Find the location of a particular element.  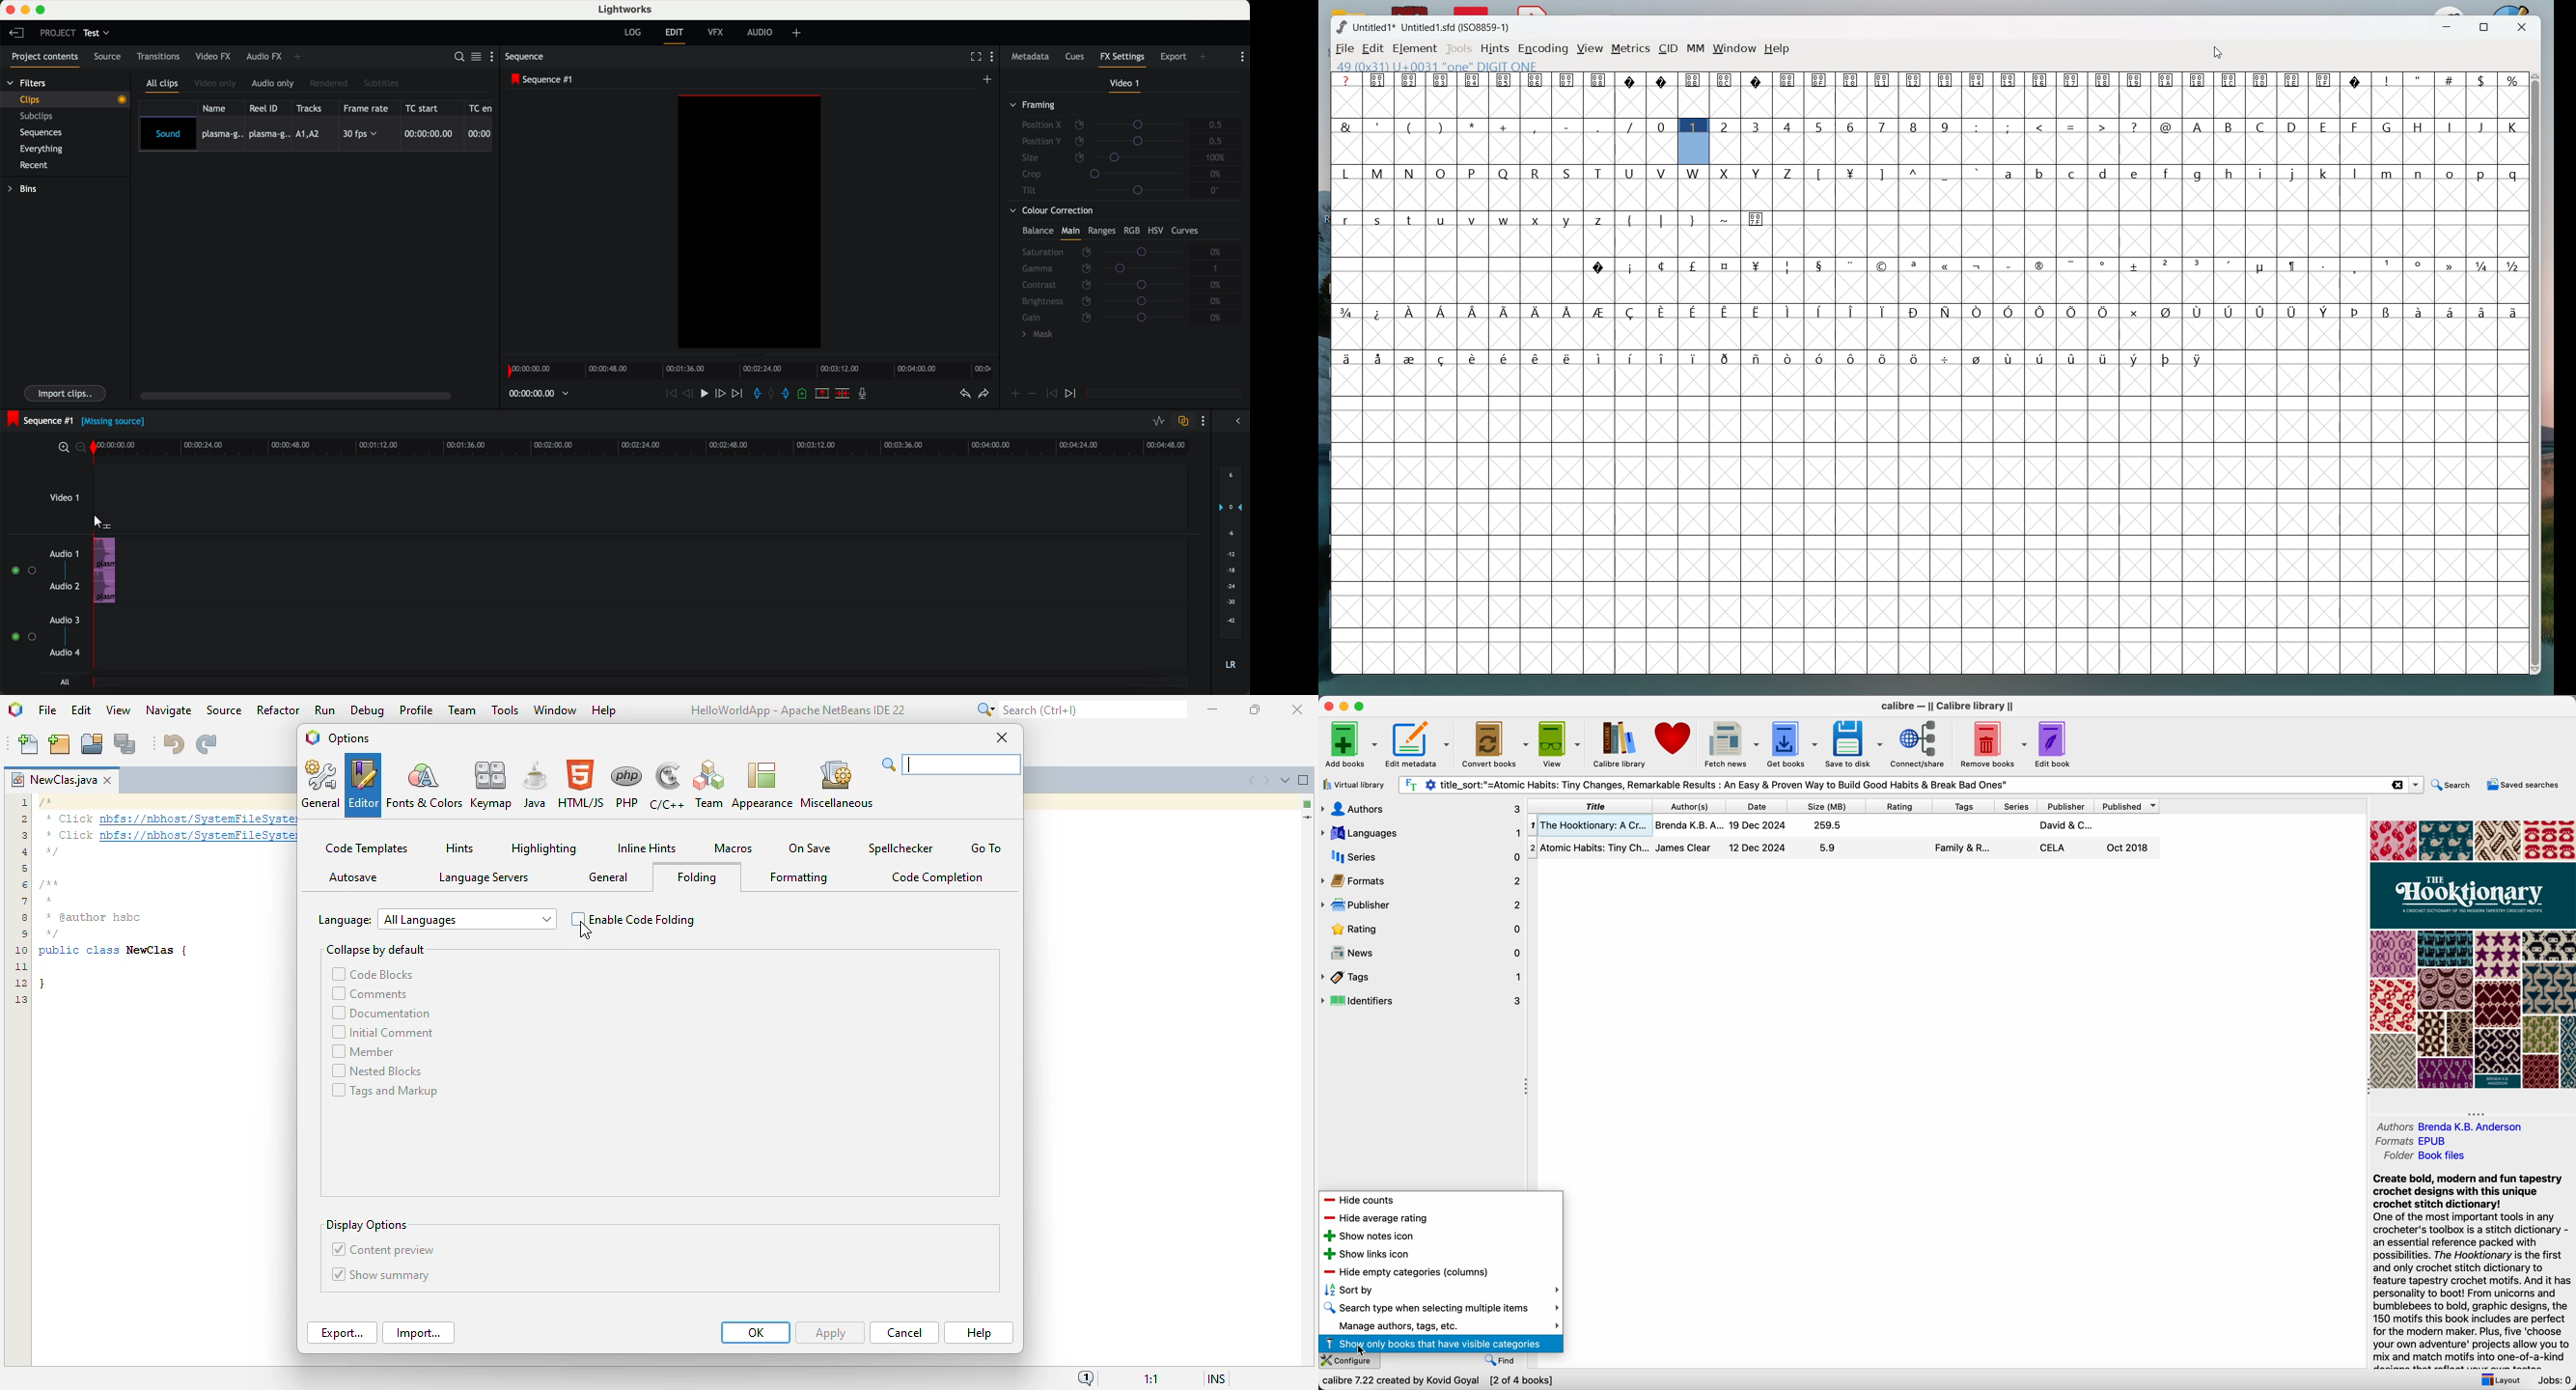

+ is located at coordinates (1505, 126).